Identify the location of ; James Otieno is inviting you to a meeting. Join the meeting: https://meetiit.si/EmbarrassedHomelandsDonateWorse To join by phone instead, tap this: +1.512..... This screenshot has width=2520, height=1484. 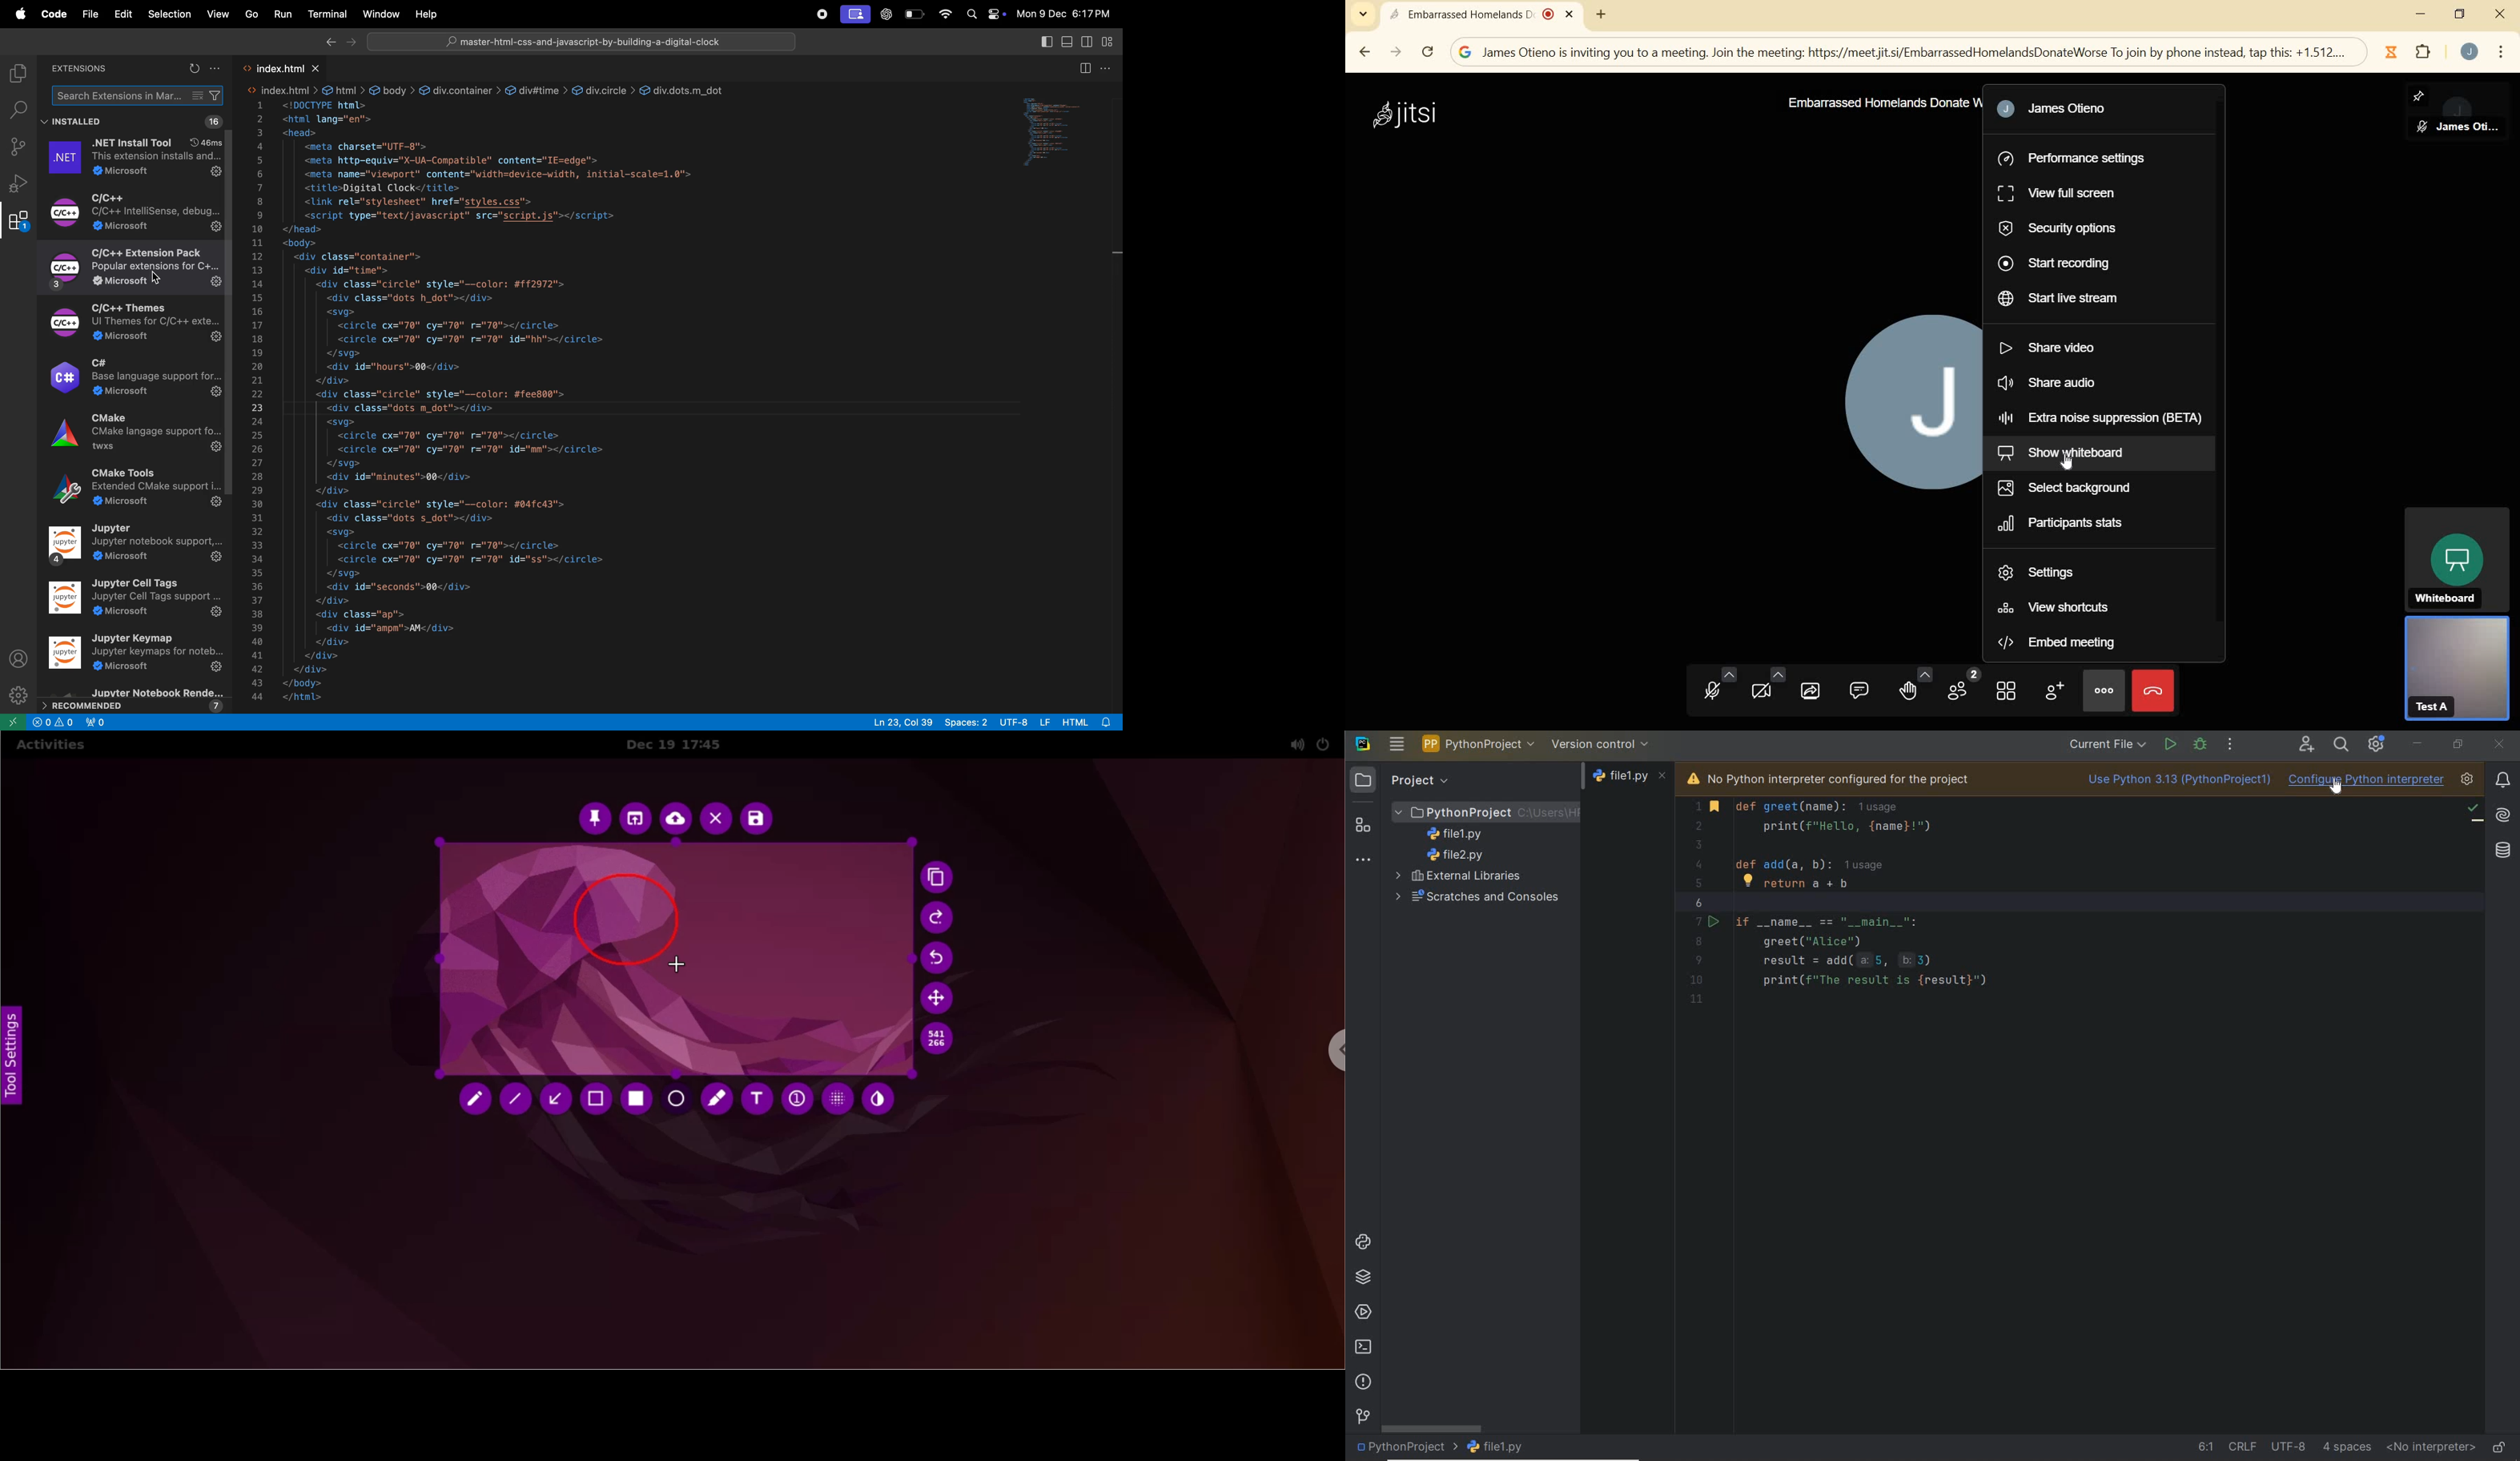
(1915, 53).